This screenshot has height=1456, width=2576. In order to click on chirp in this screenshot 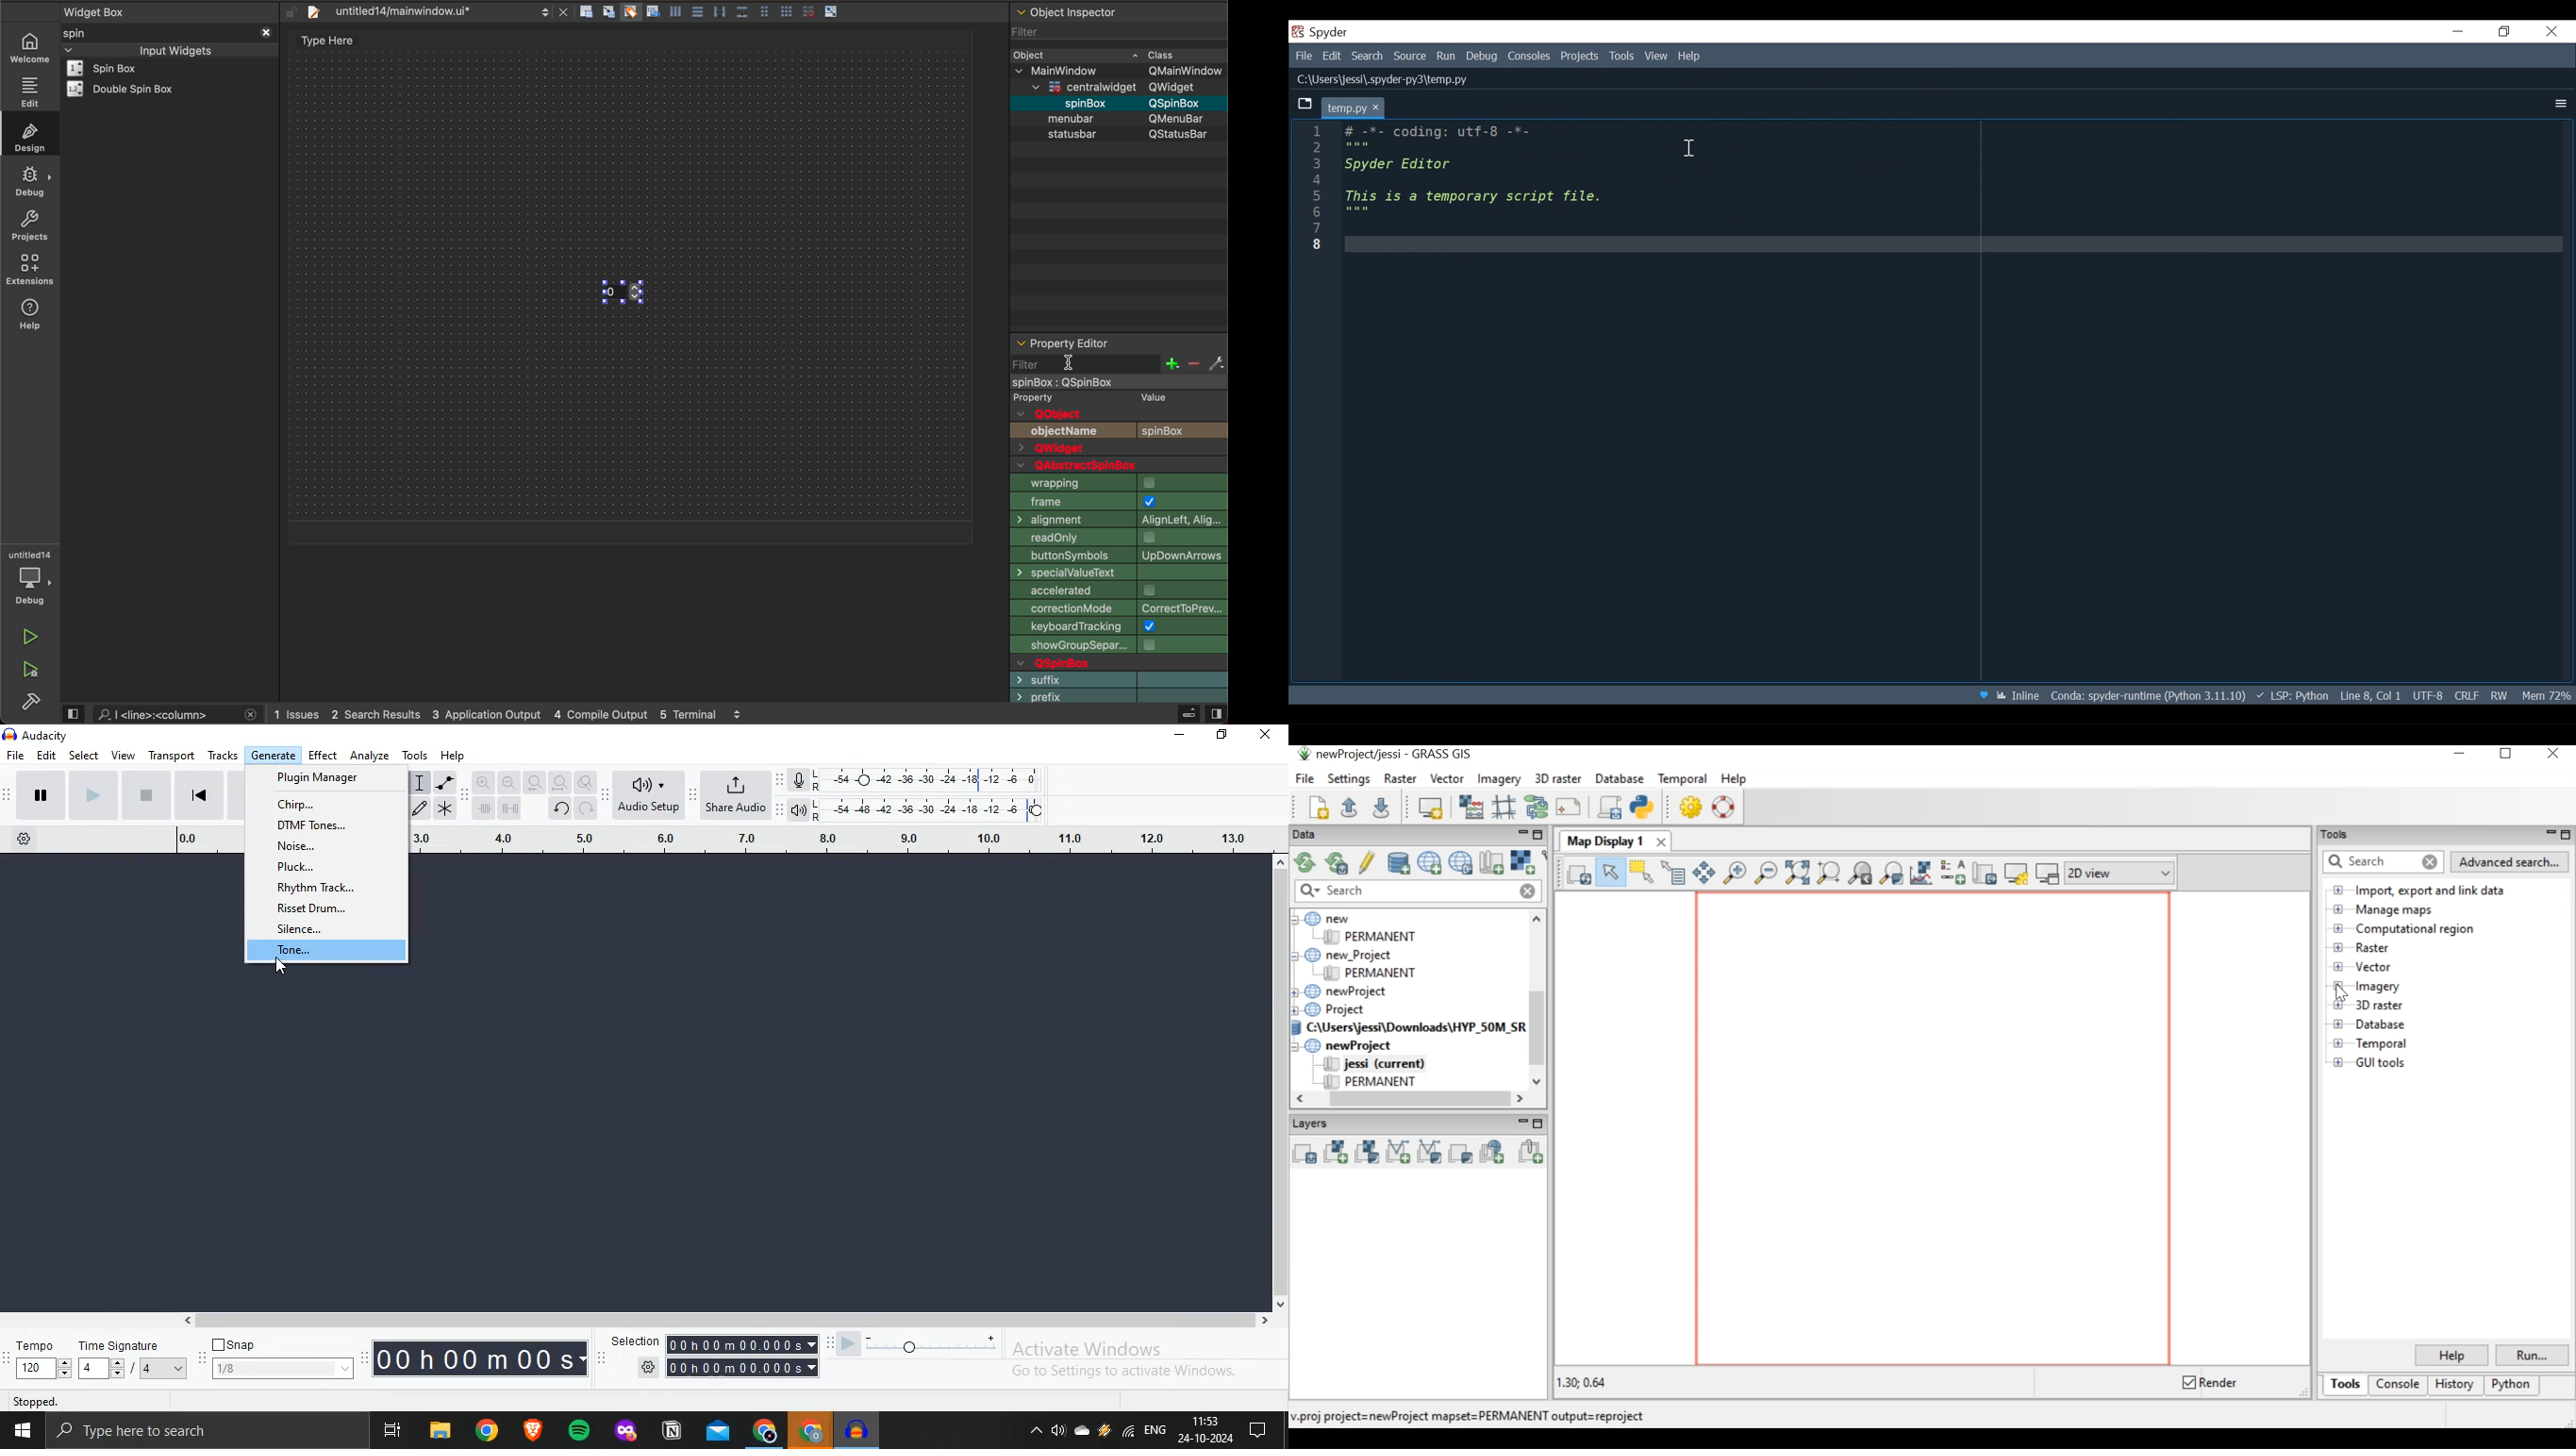, I will do `click(324, 802)`.